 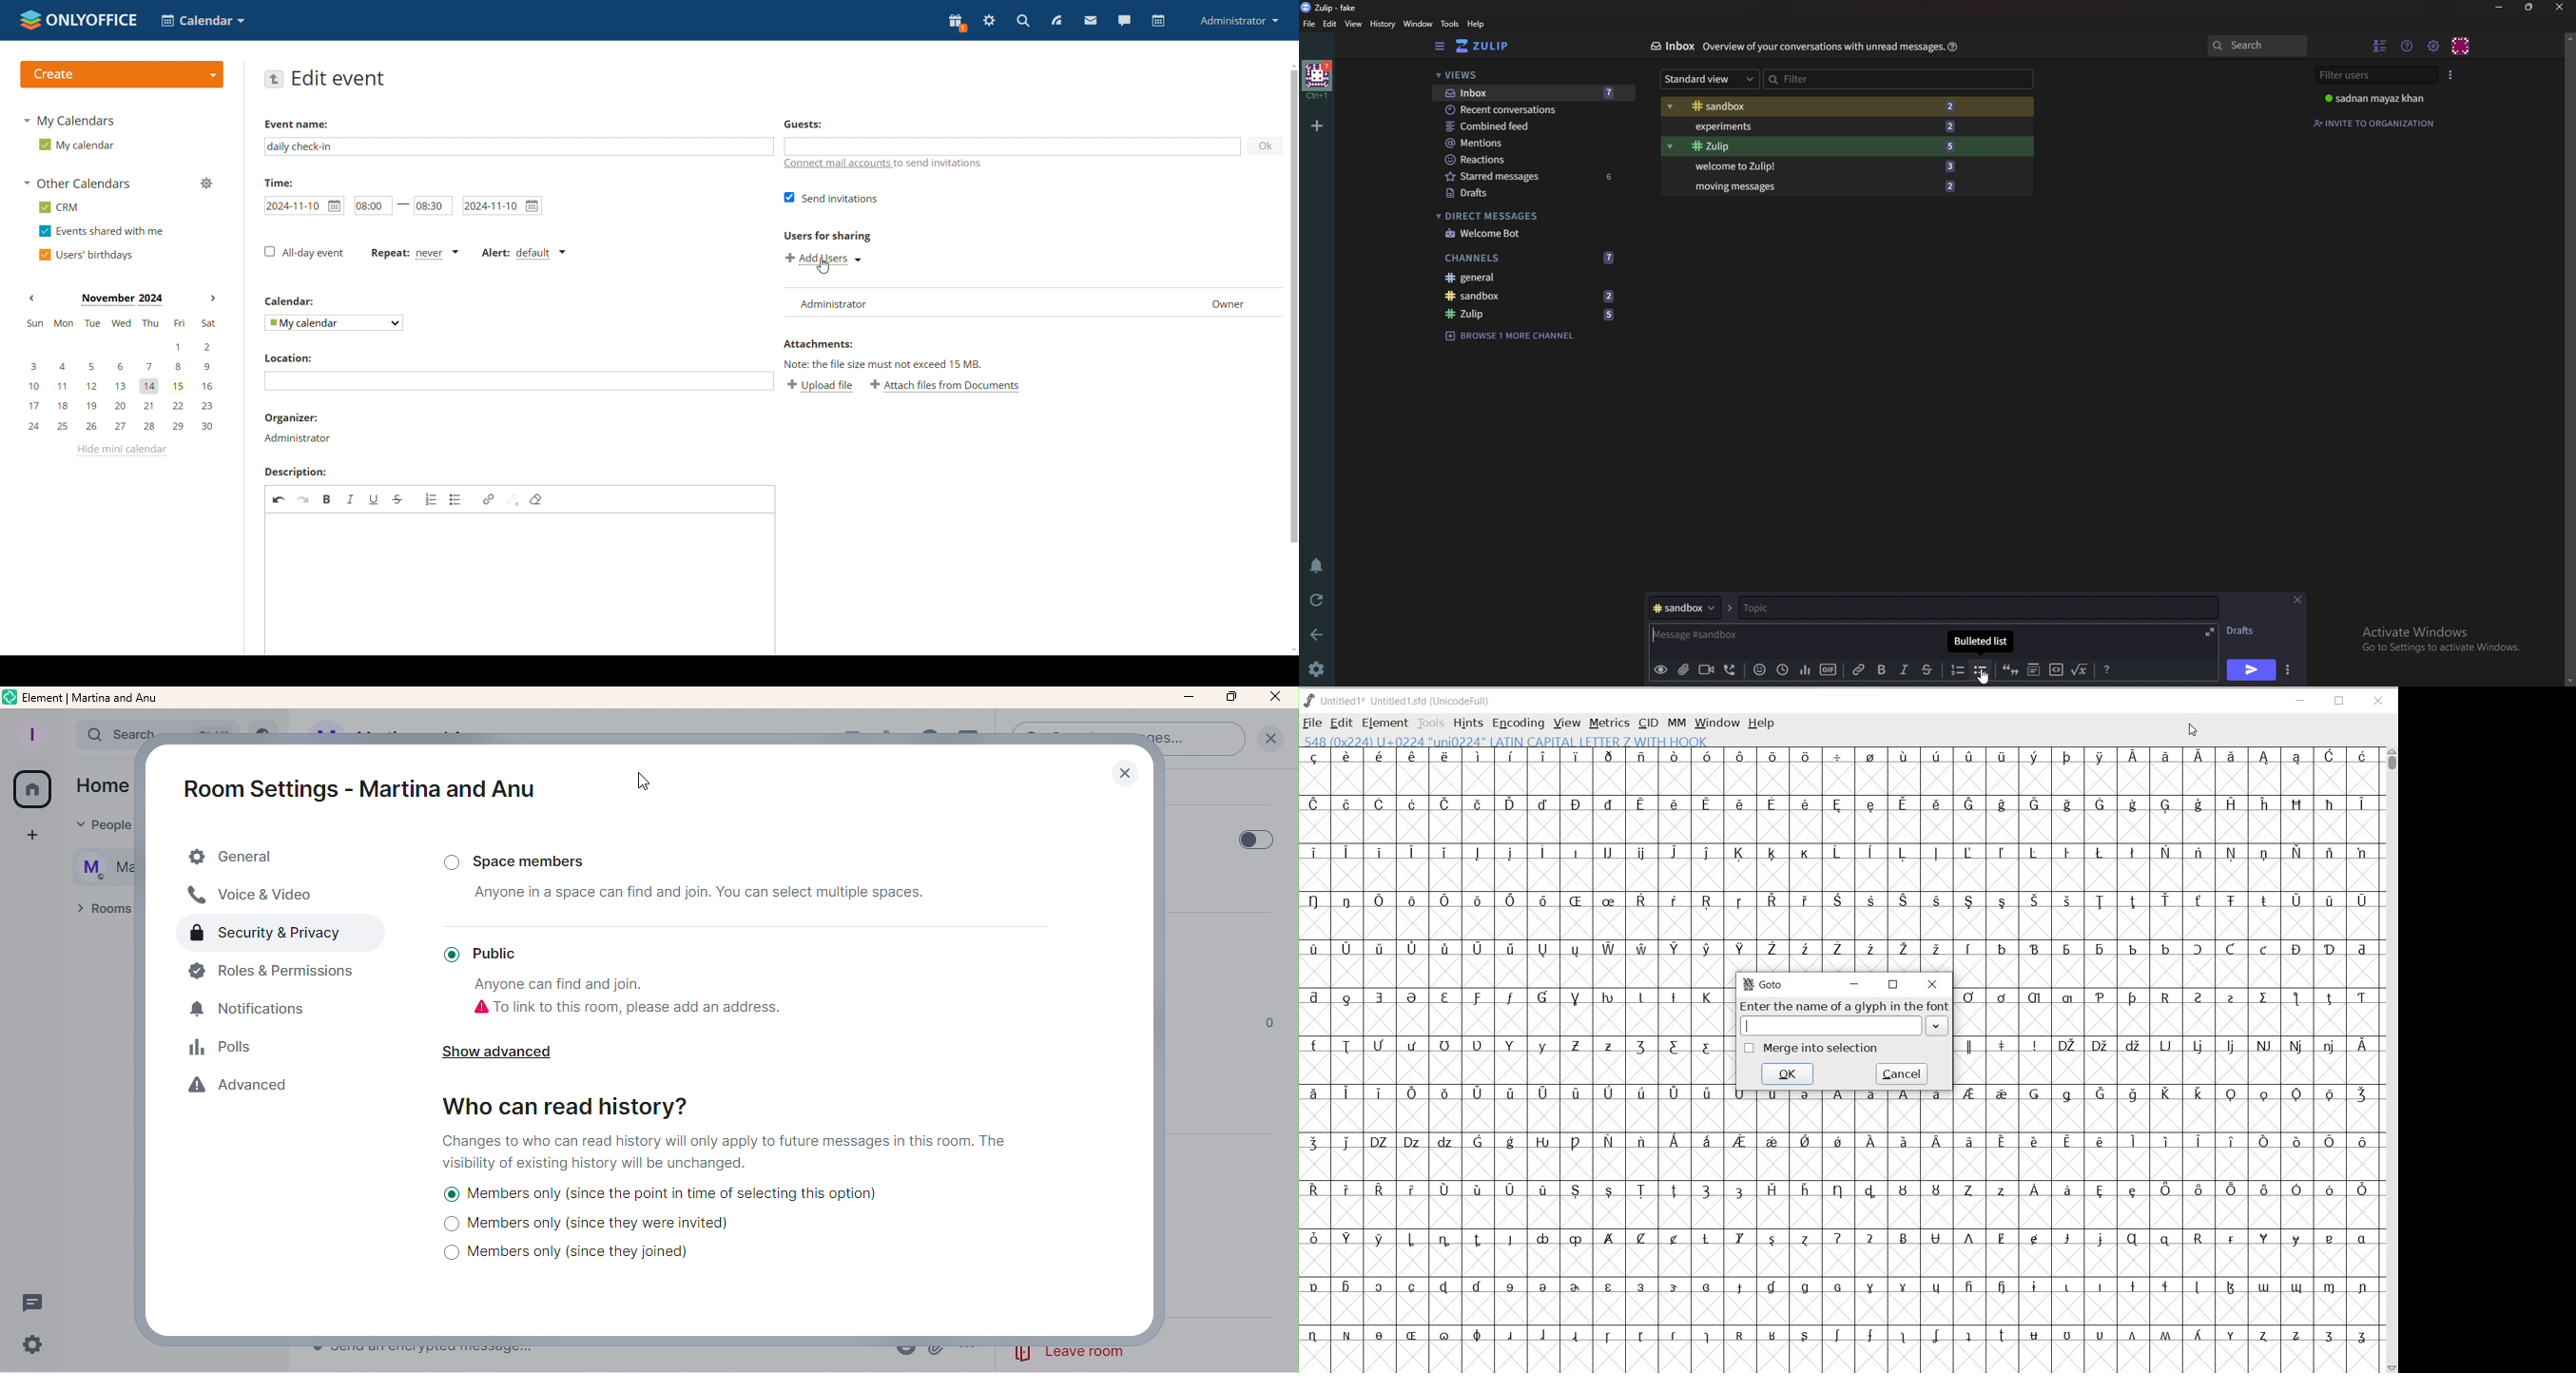 What do you see at coordinates (288, 358) in the screenshot?
I see `location:` at bounding box center [288, 358].